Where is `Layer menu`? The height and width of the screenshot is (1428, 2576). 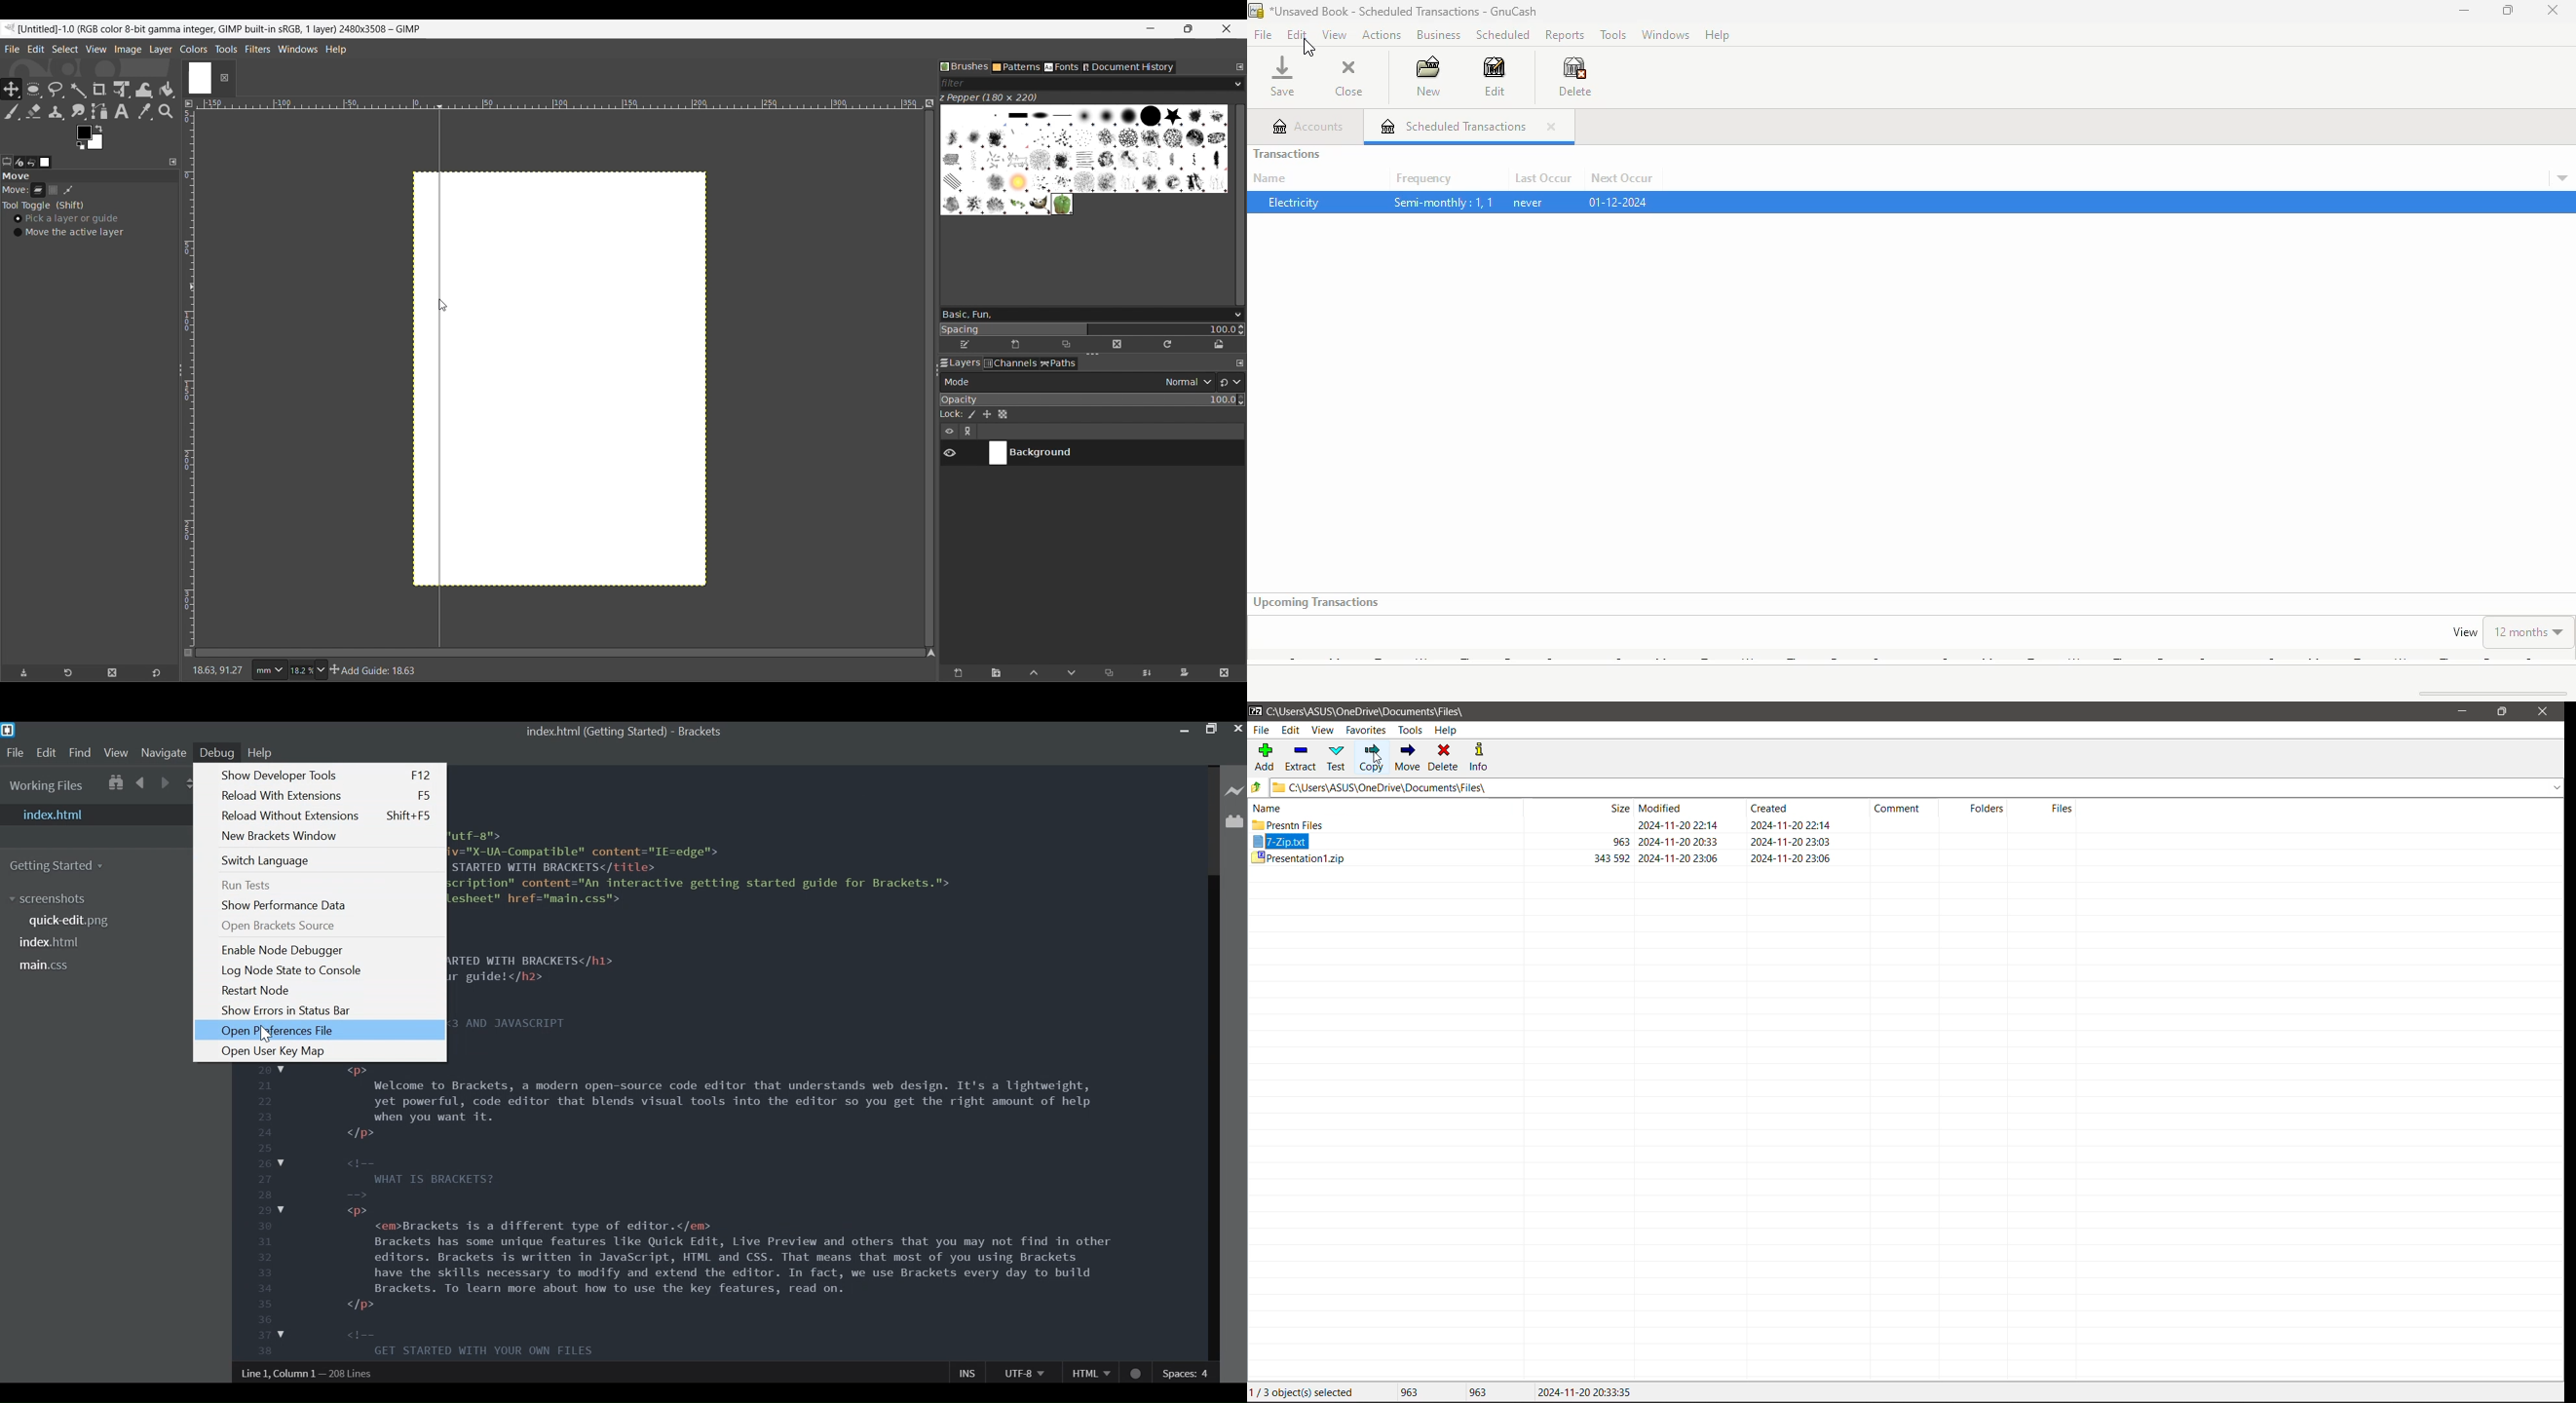 Layer menu is located at coordinates (160, 49).